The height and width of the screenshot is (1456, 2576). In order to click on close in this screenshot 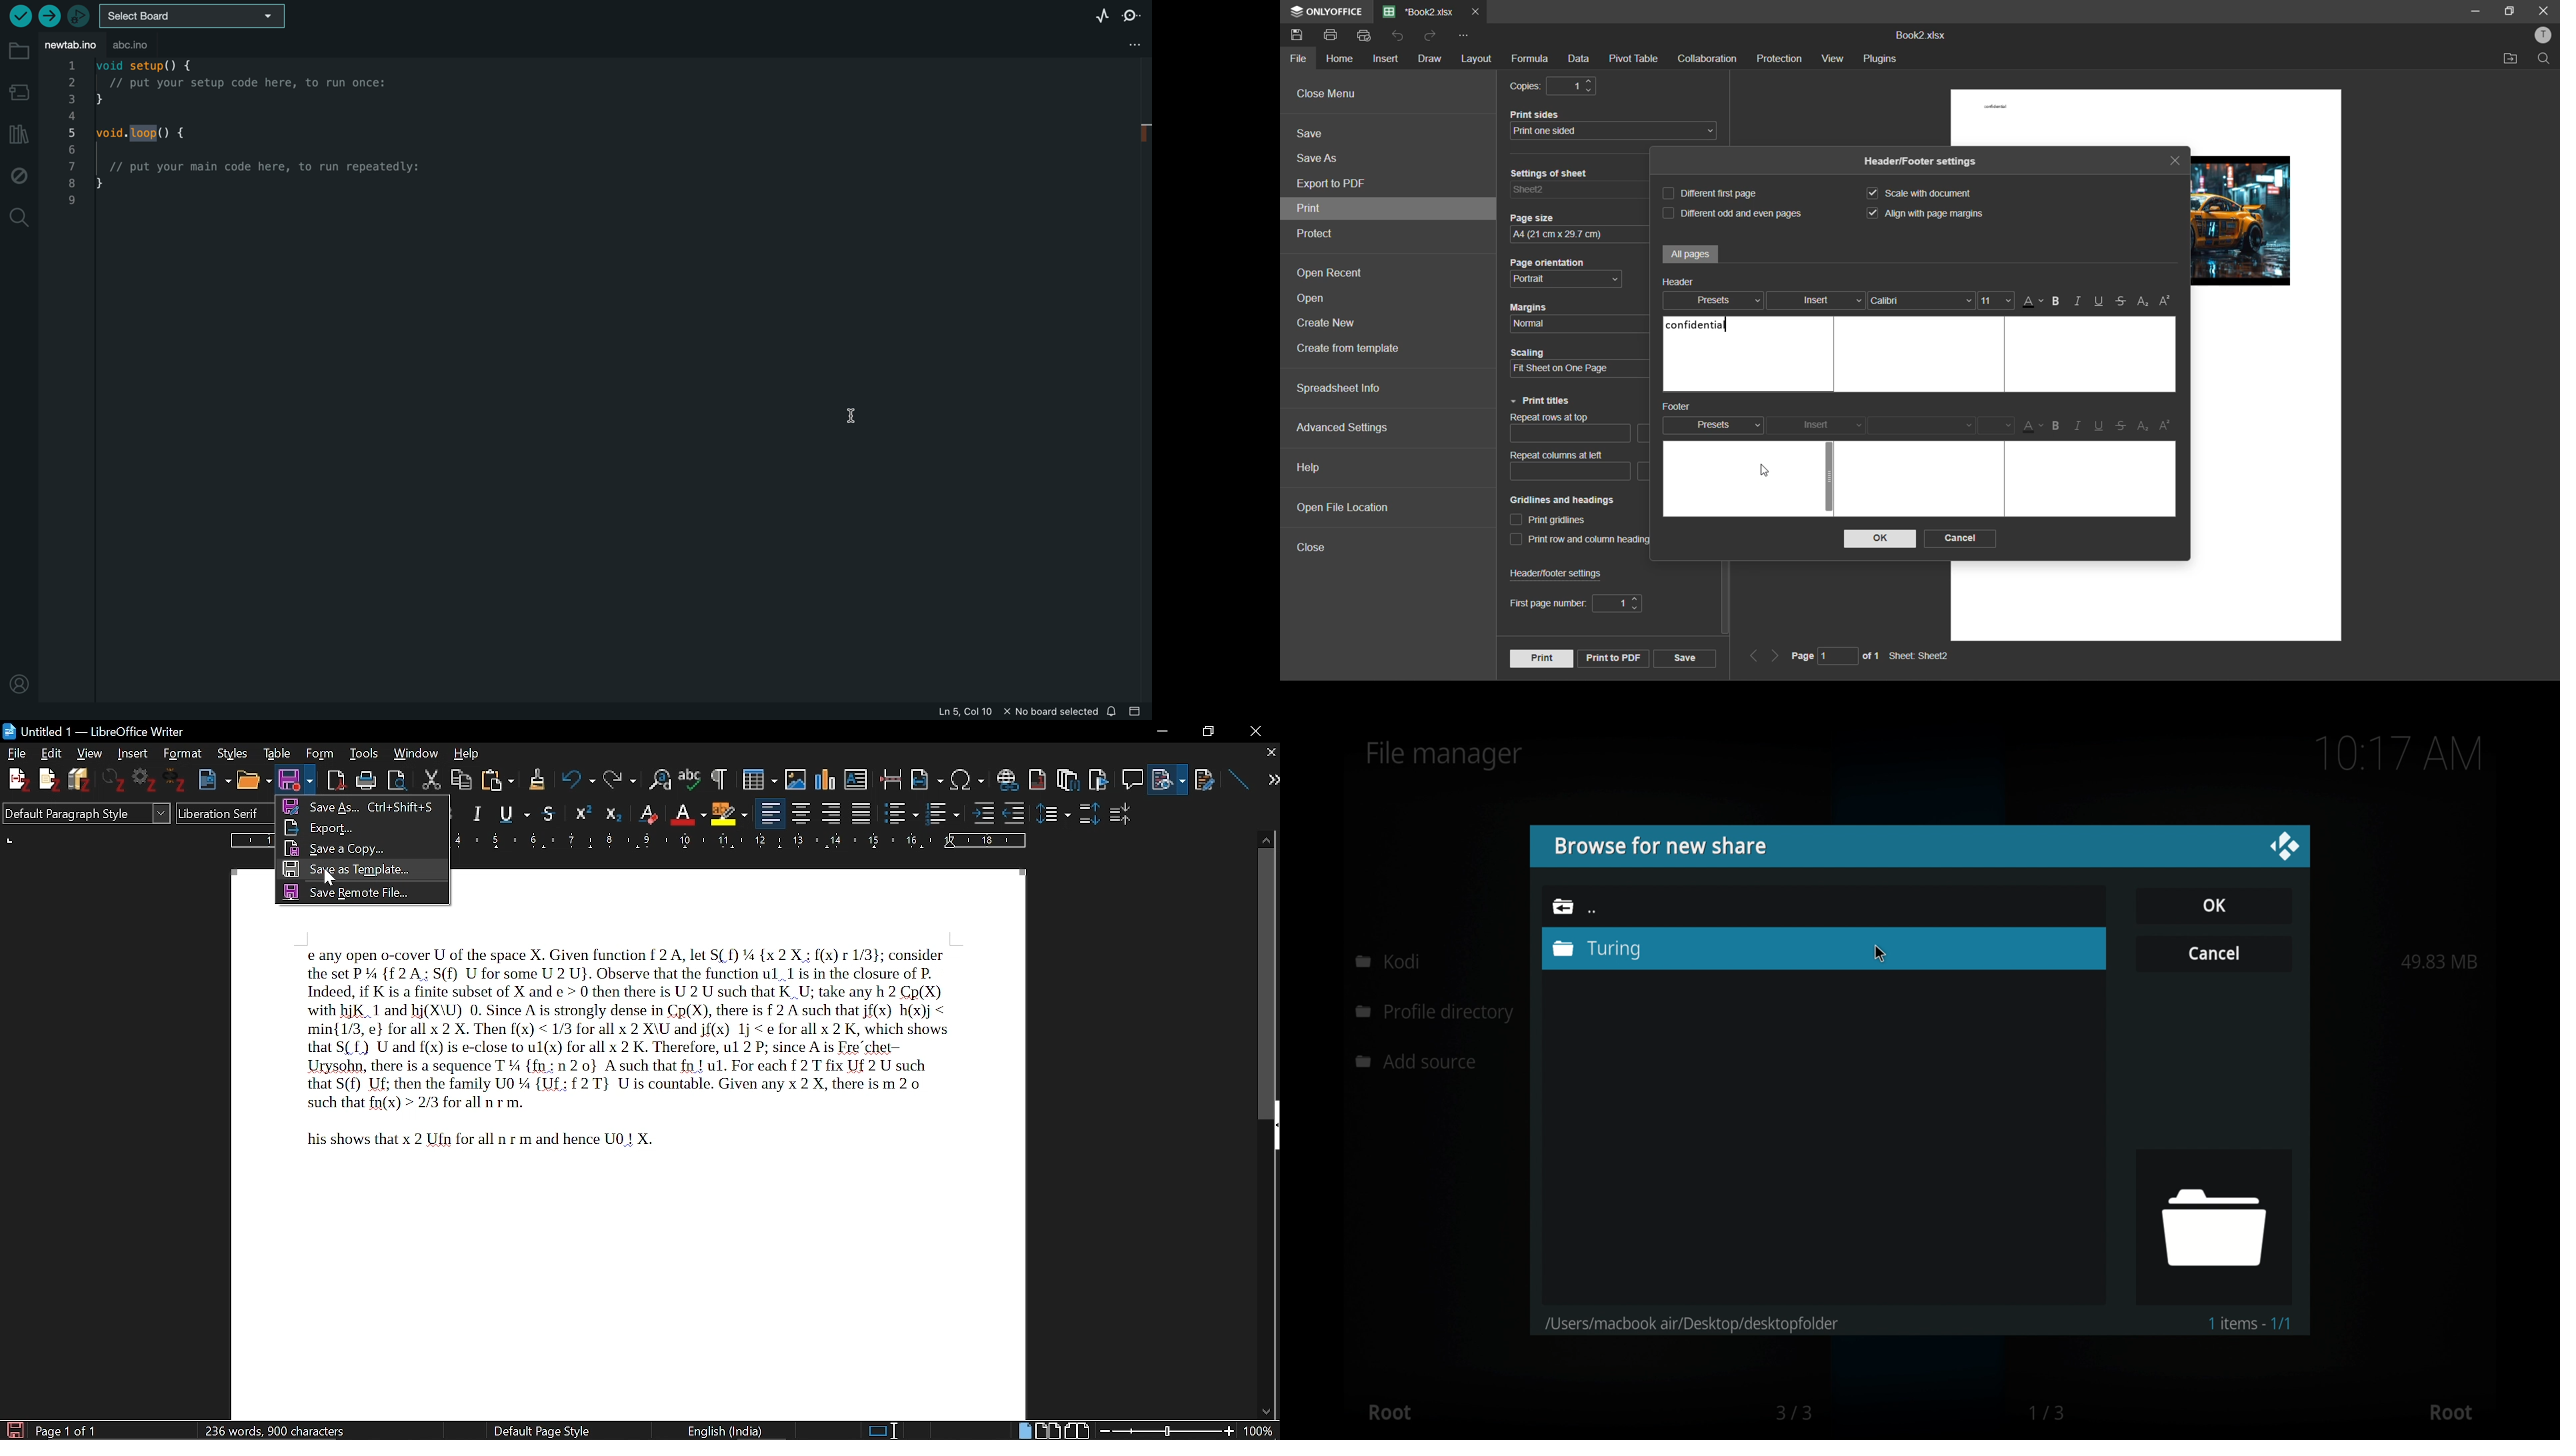, I will do `click(2543, 10)`.